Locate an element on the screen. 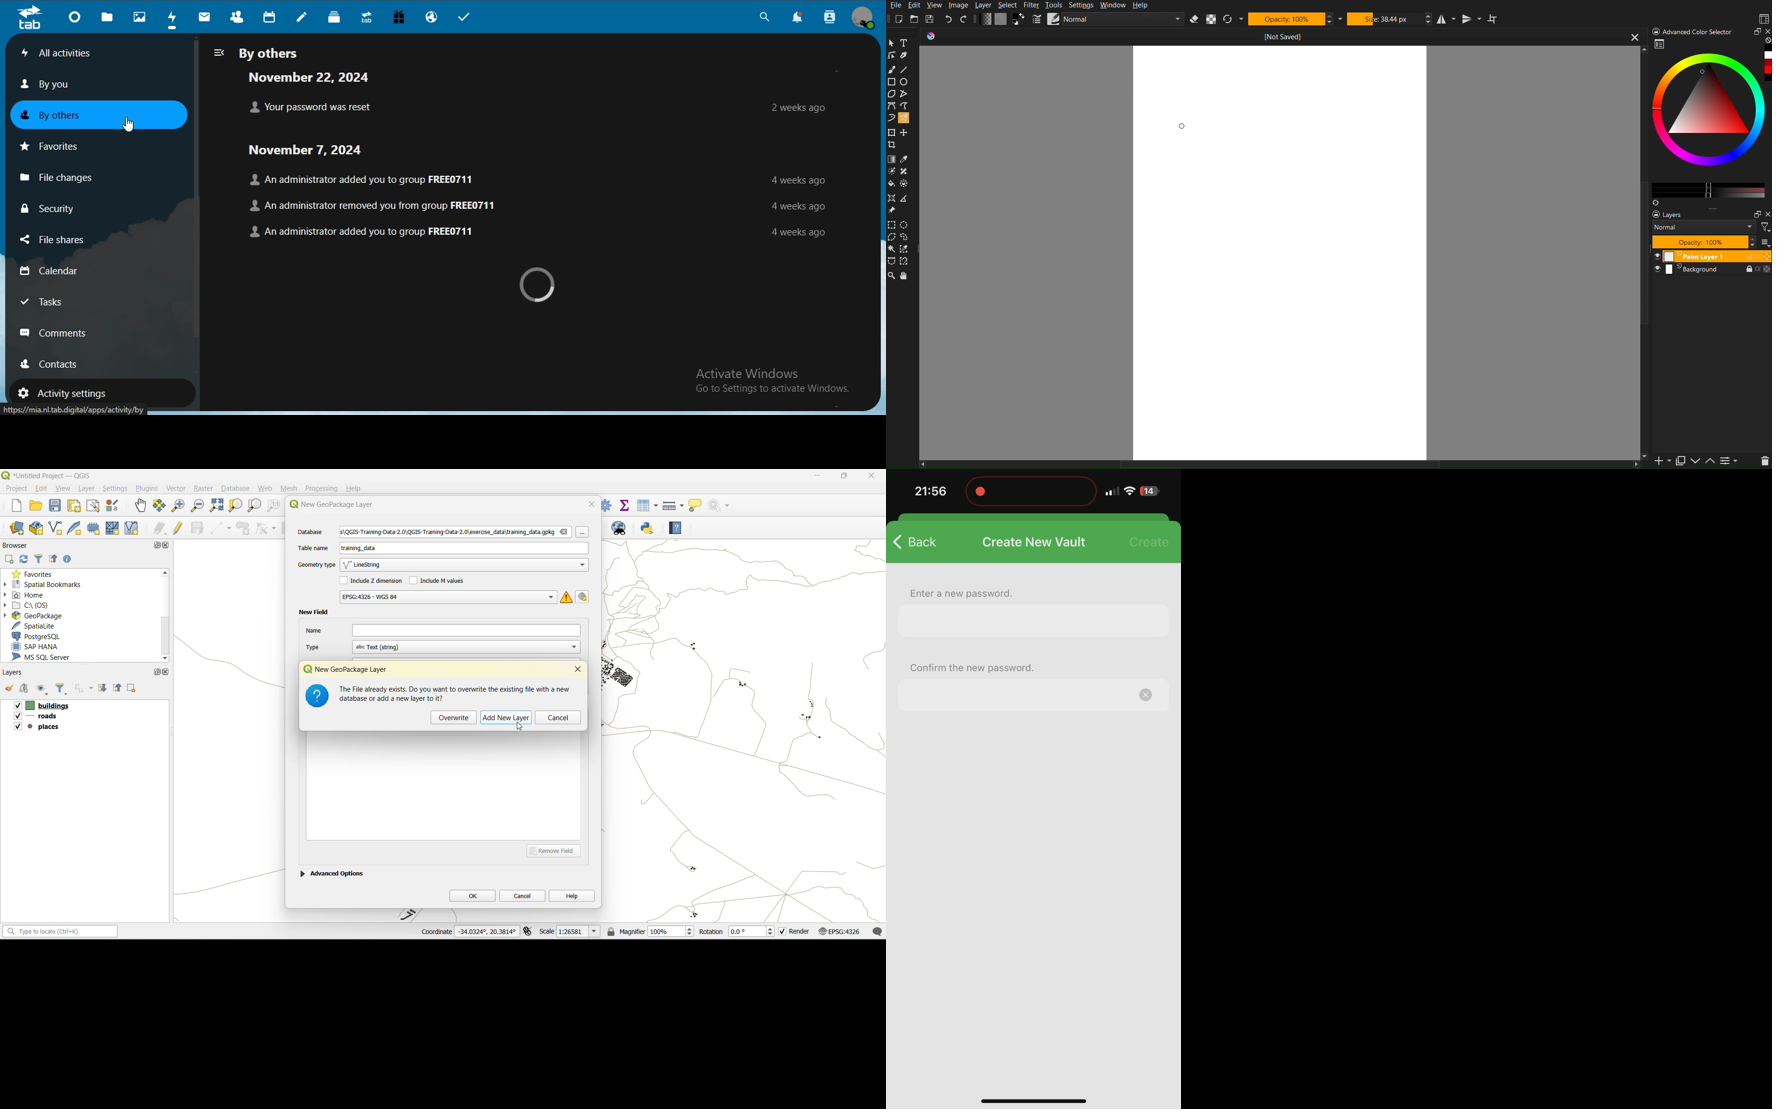 Image resolution: width=1792 pixels, height=1120 pixels. upgrade is located at coordinates (366, 16).